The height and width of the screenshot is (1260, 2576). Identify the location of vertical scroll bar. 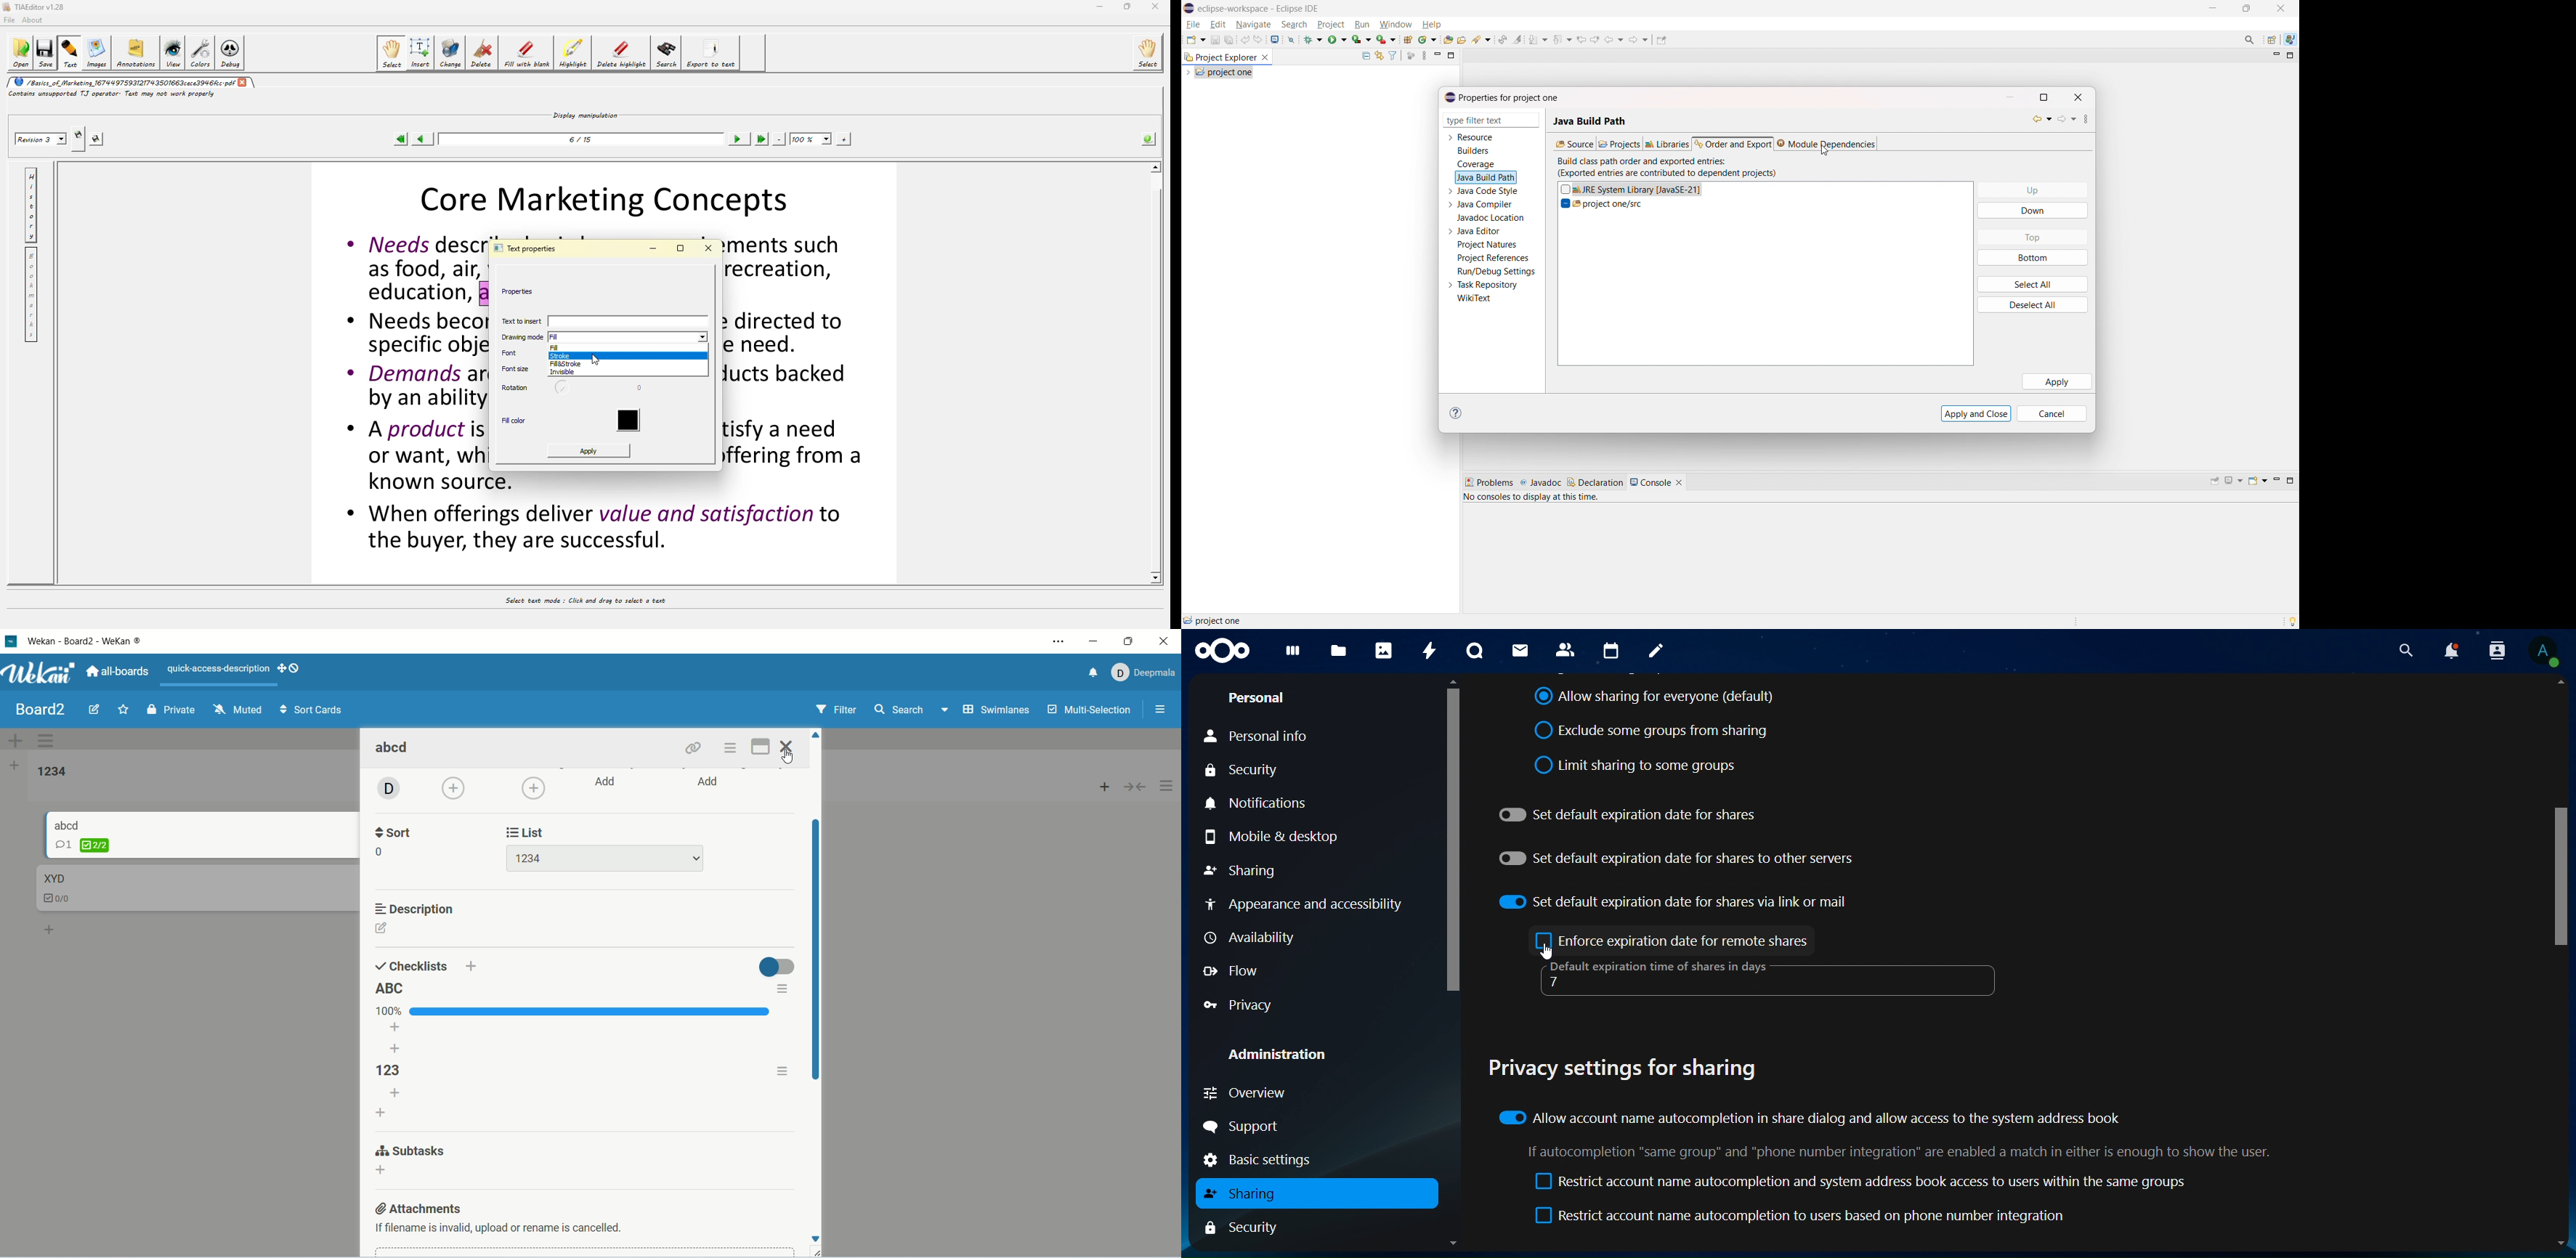
(816, 950).